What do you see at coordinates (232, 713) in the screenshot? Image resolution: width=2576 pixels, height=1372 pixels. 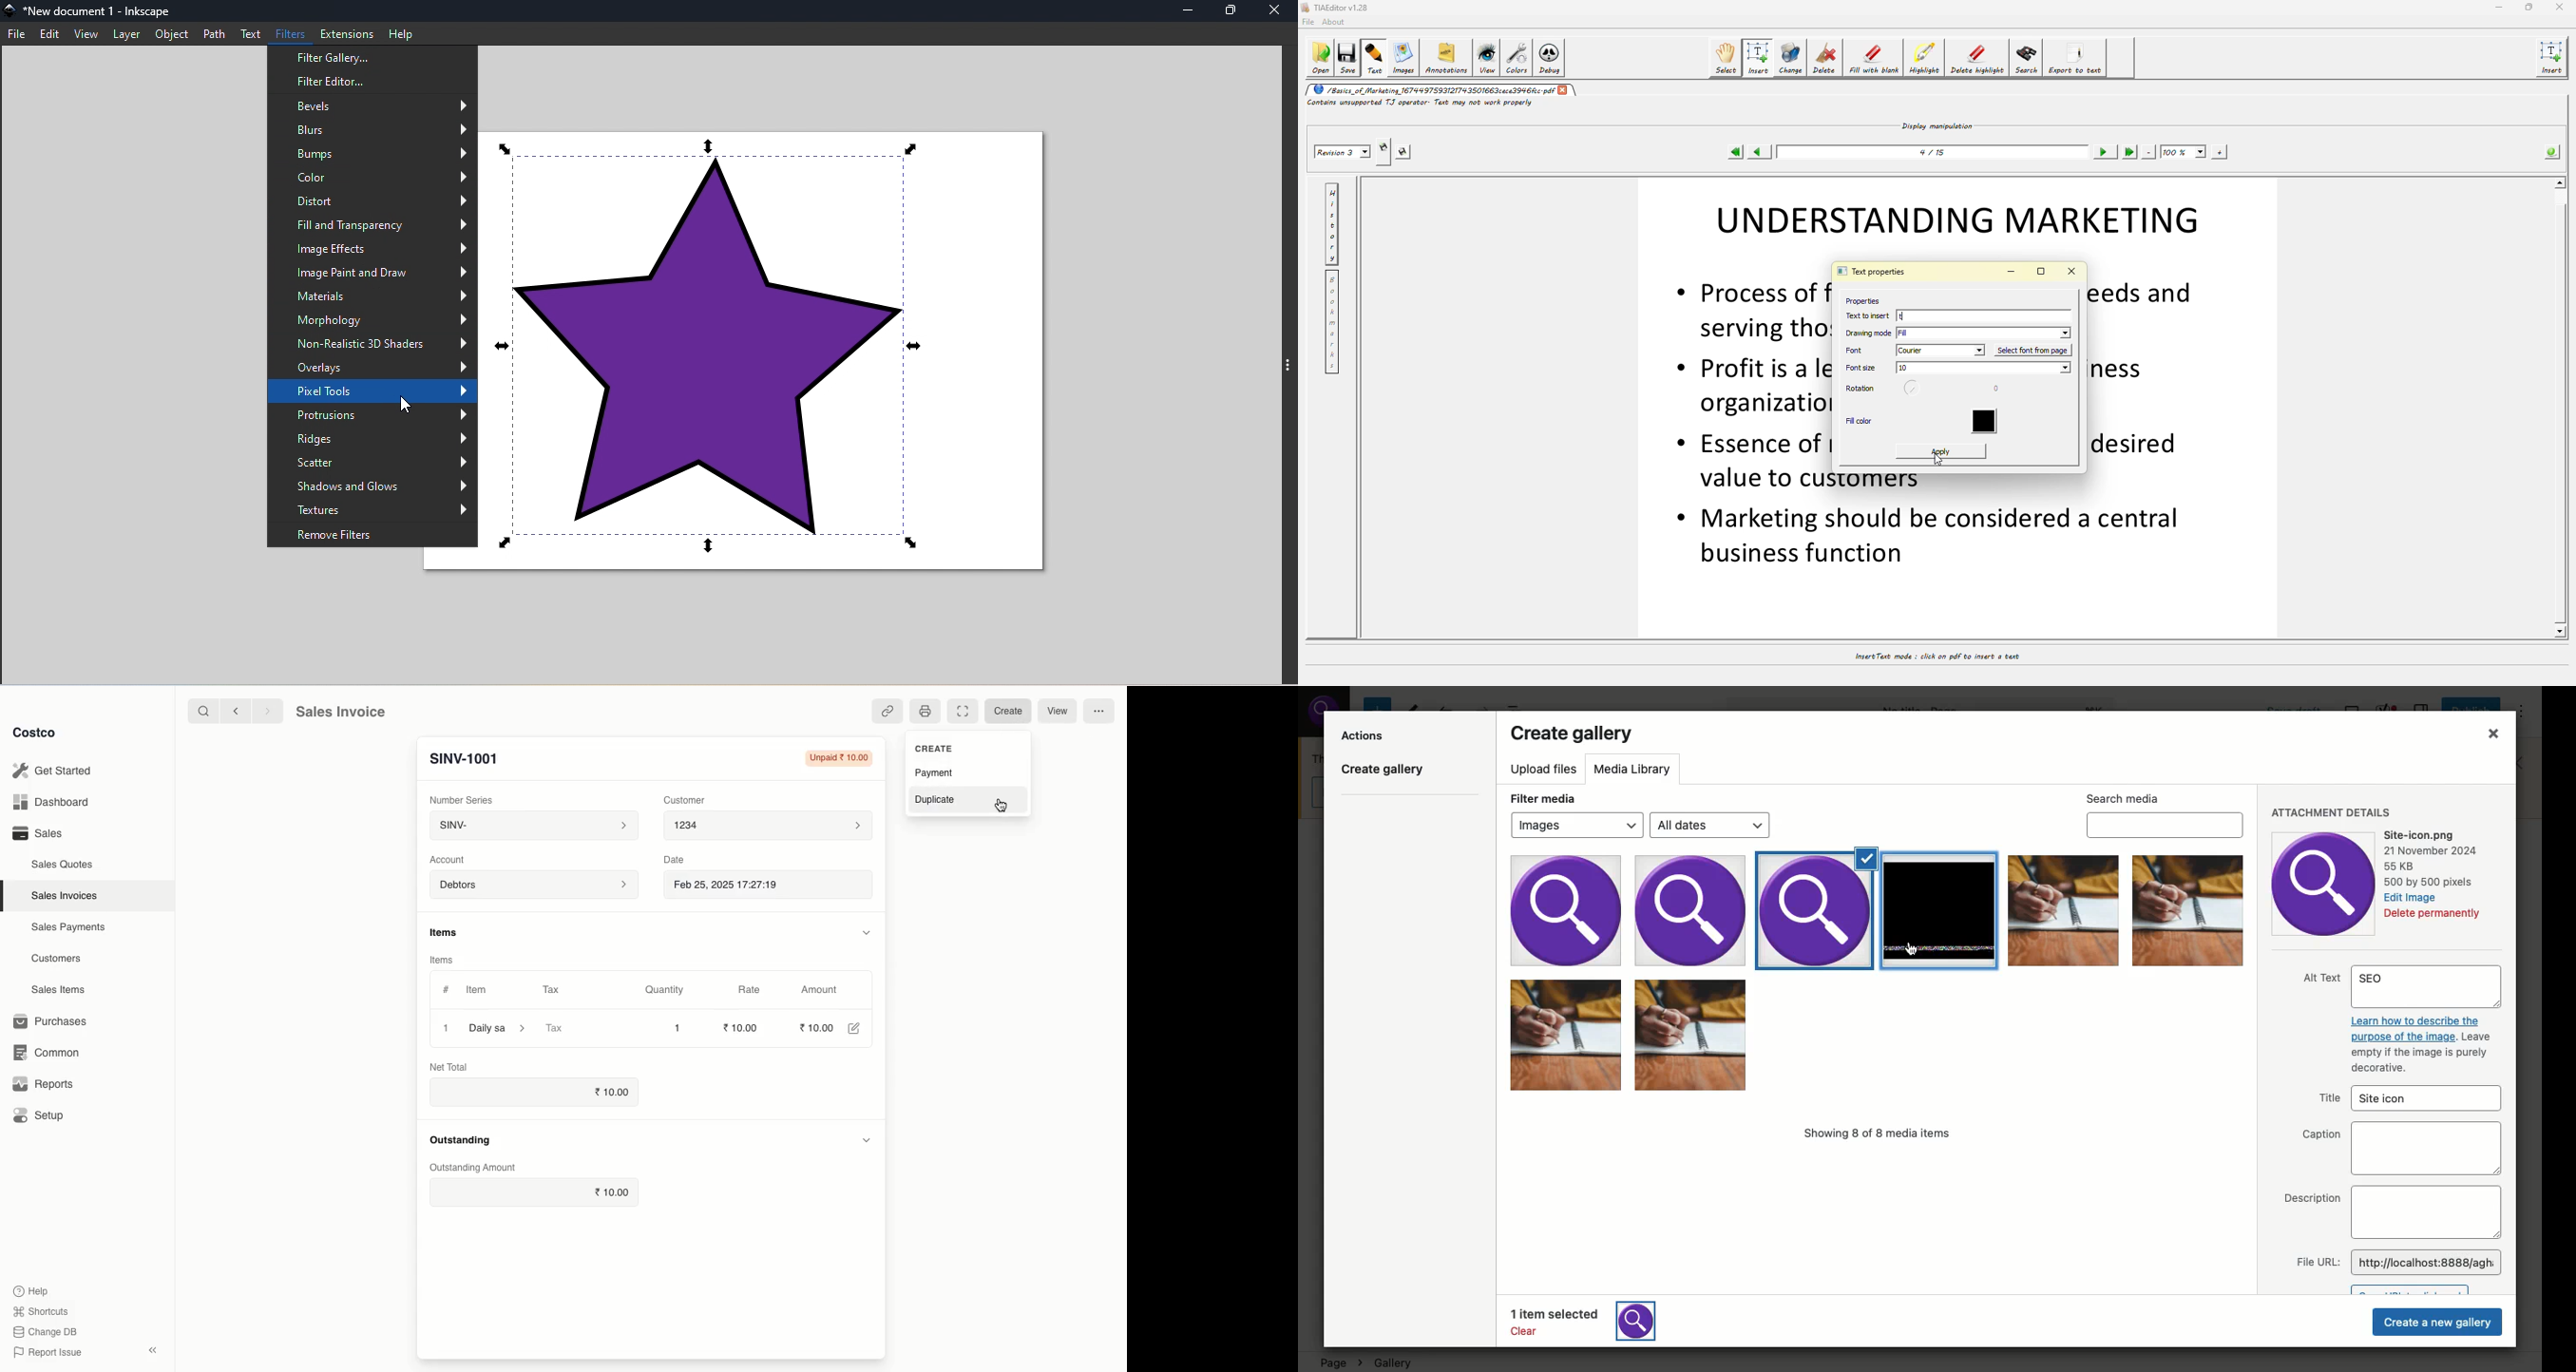 I see `Back` at bounding box center [232, 713].